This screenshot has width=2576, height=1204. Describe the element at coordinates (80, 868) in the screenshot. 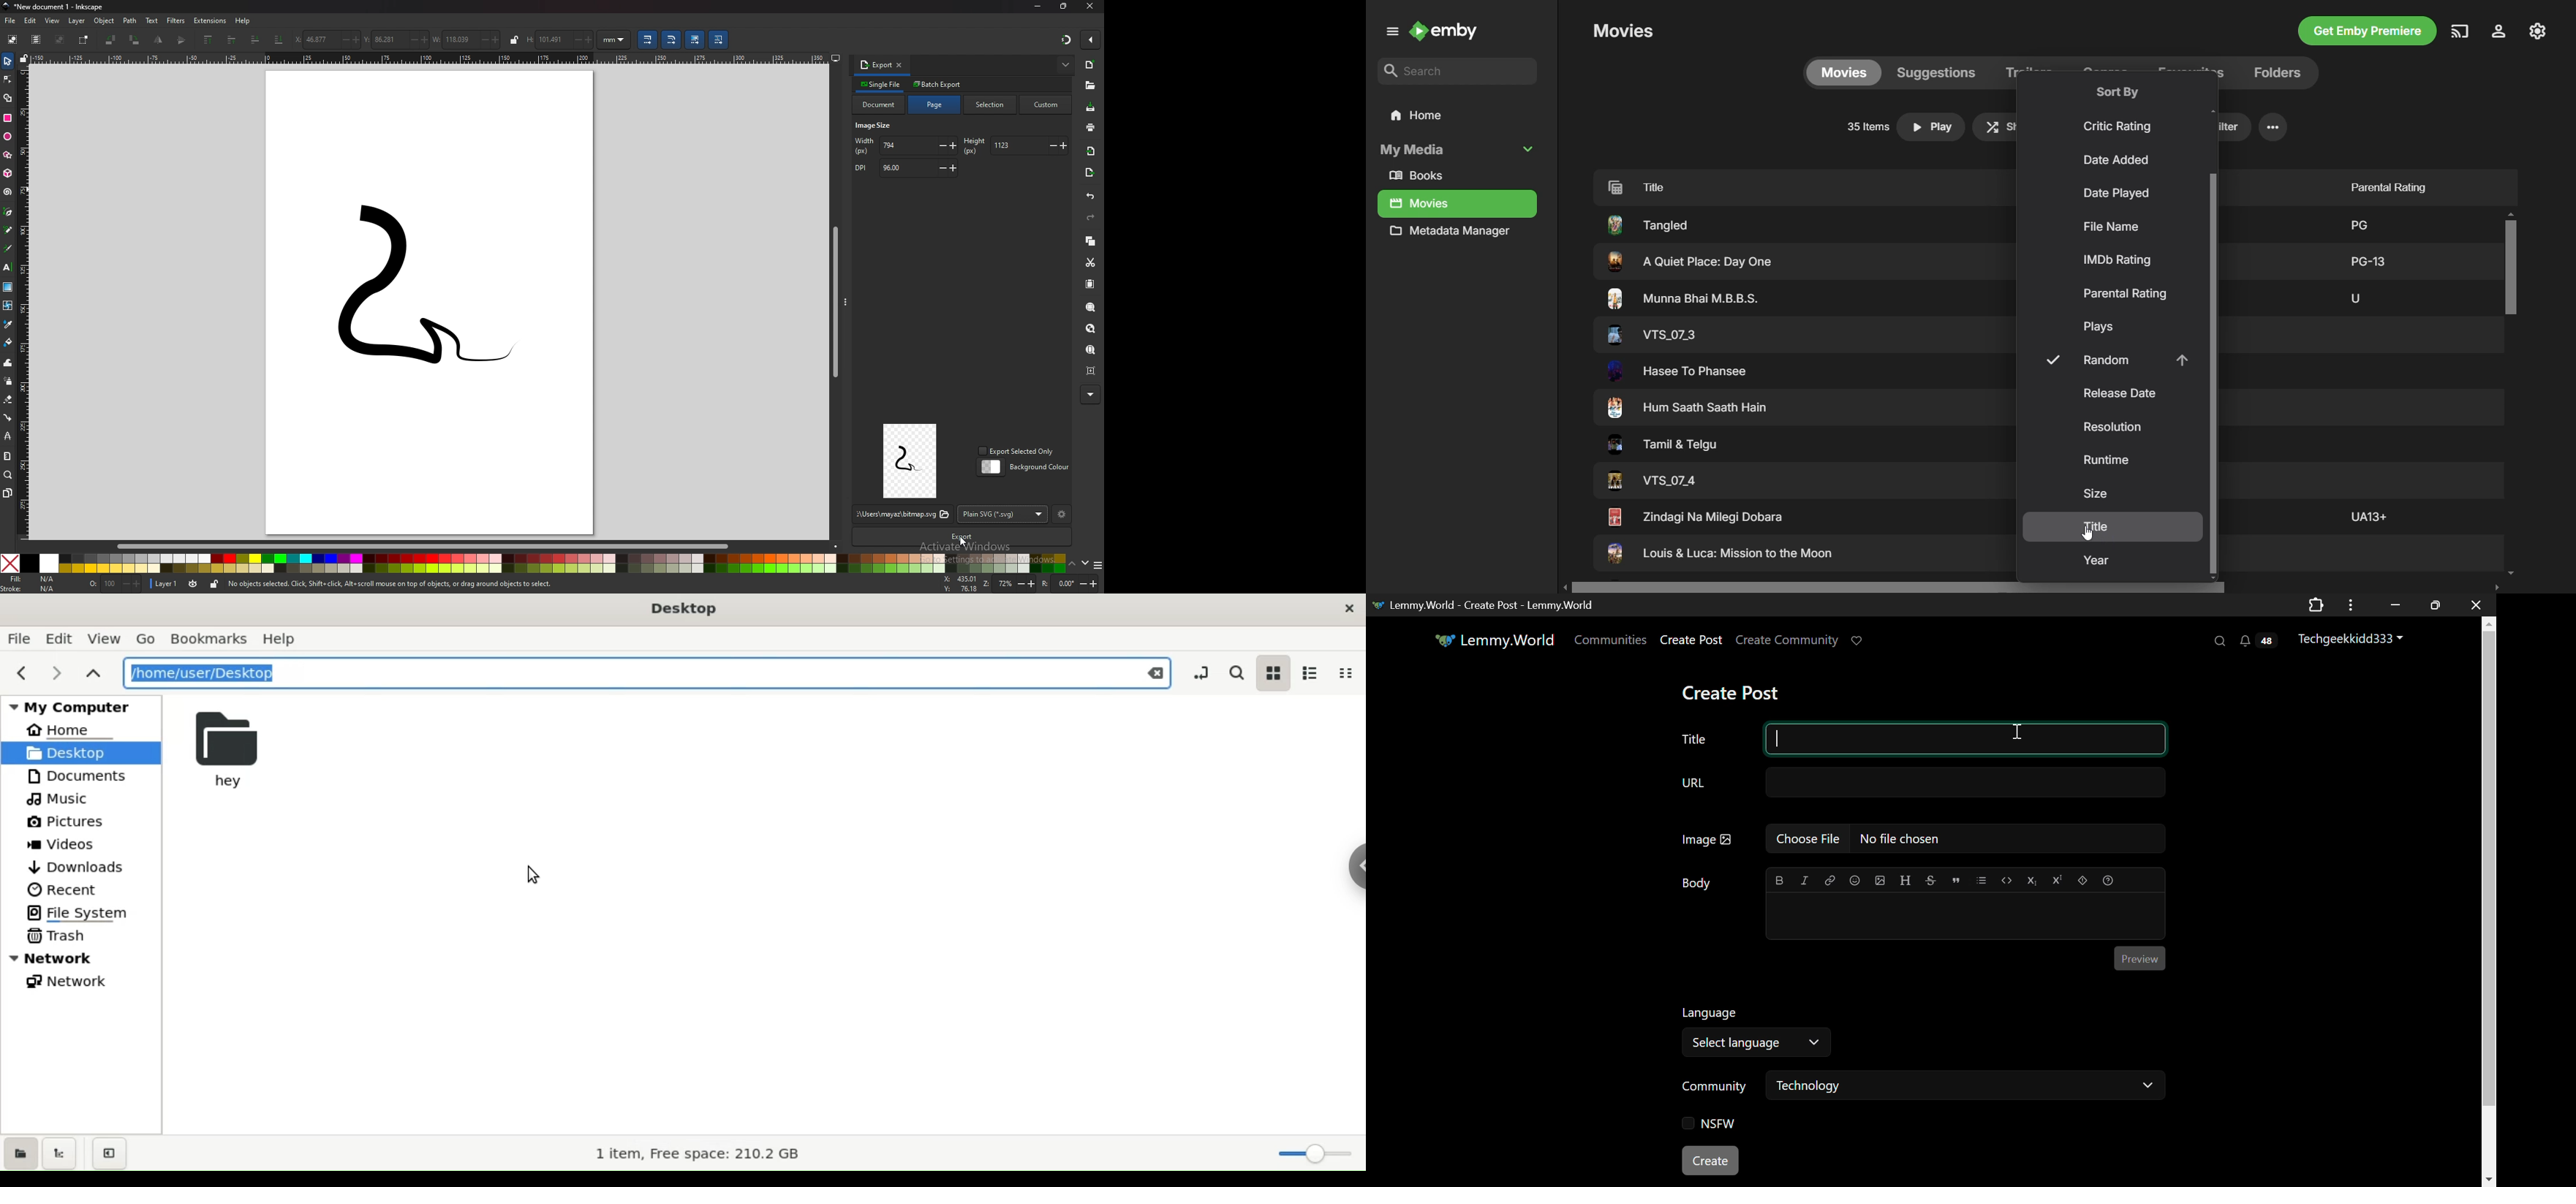

I see `downloads` at that location.